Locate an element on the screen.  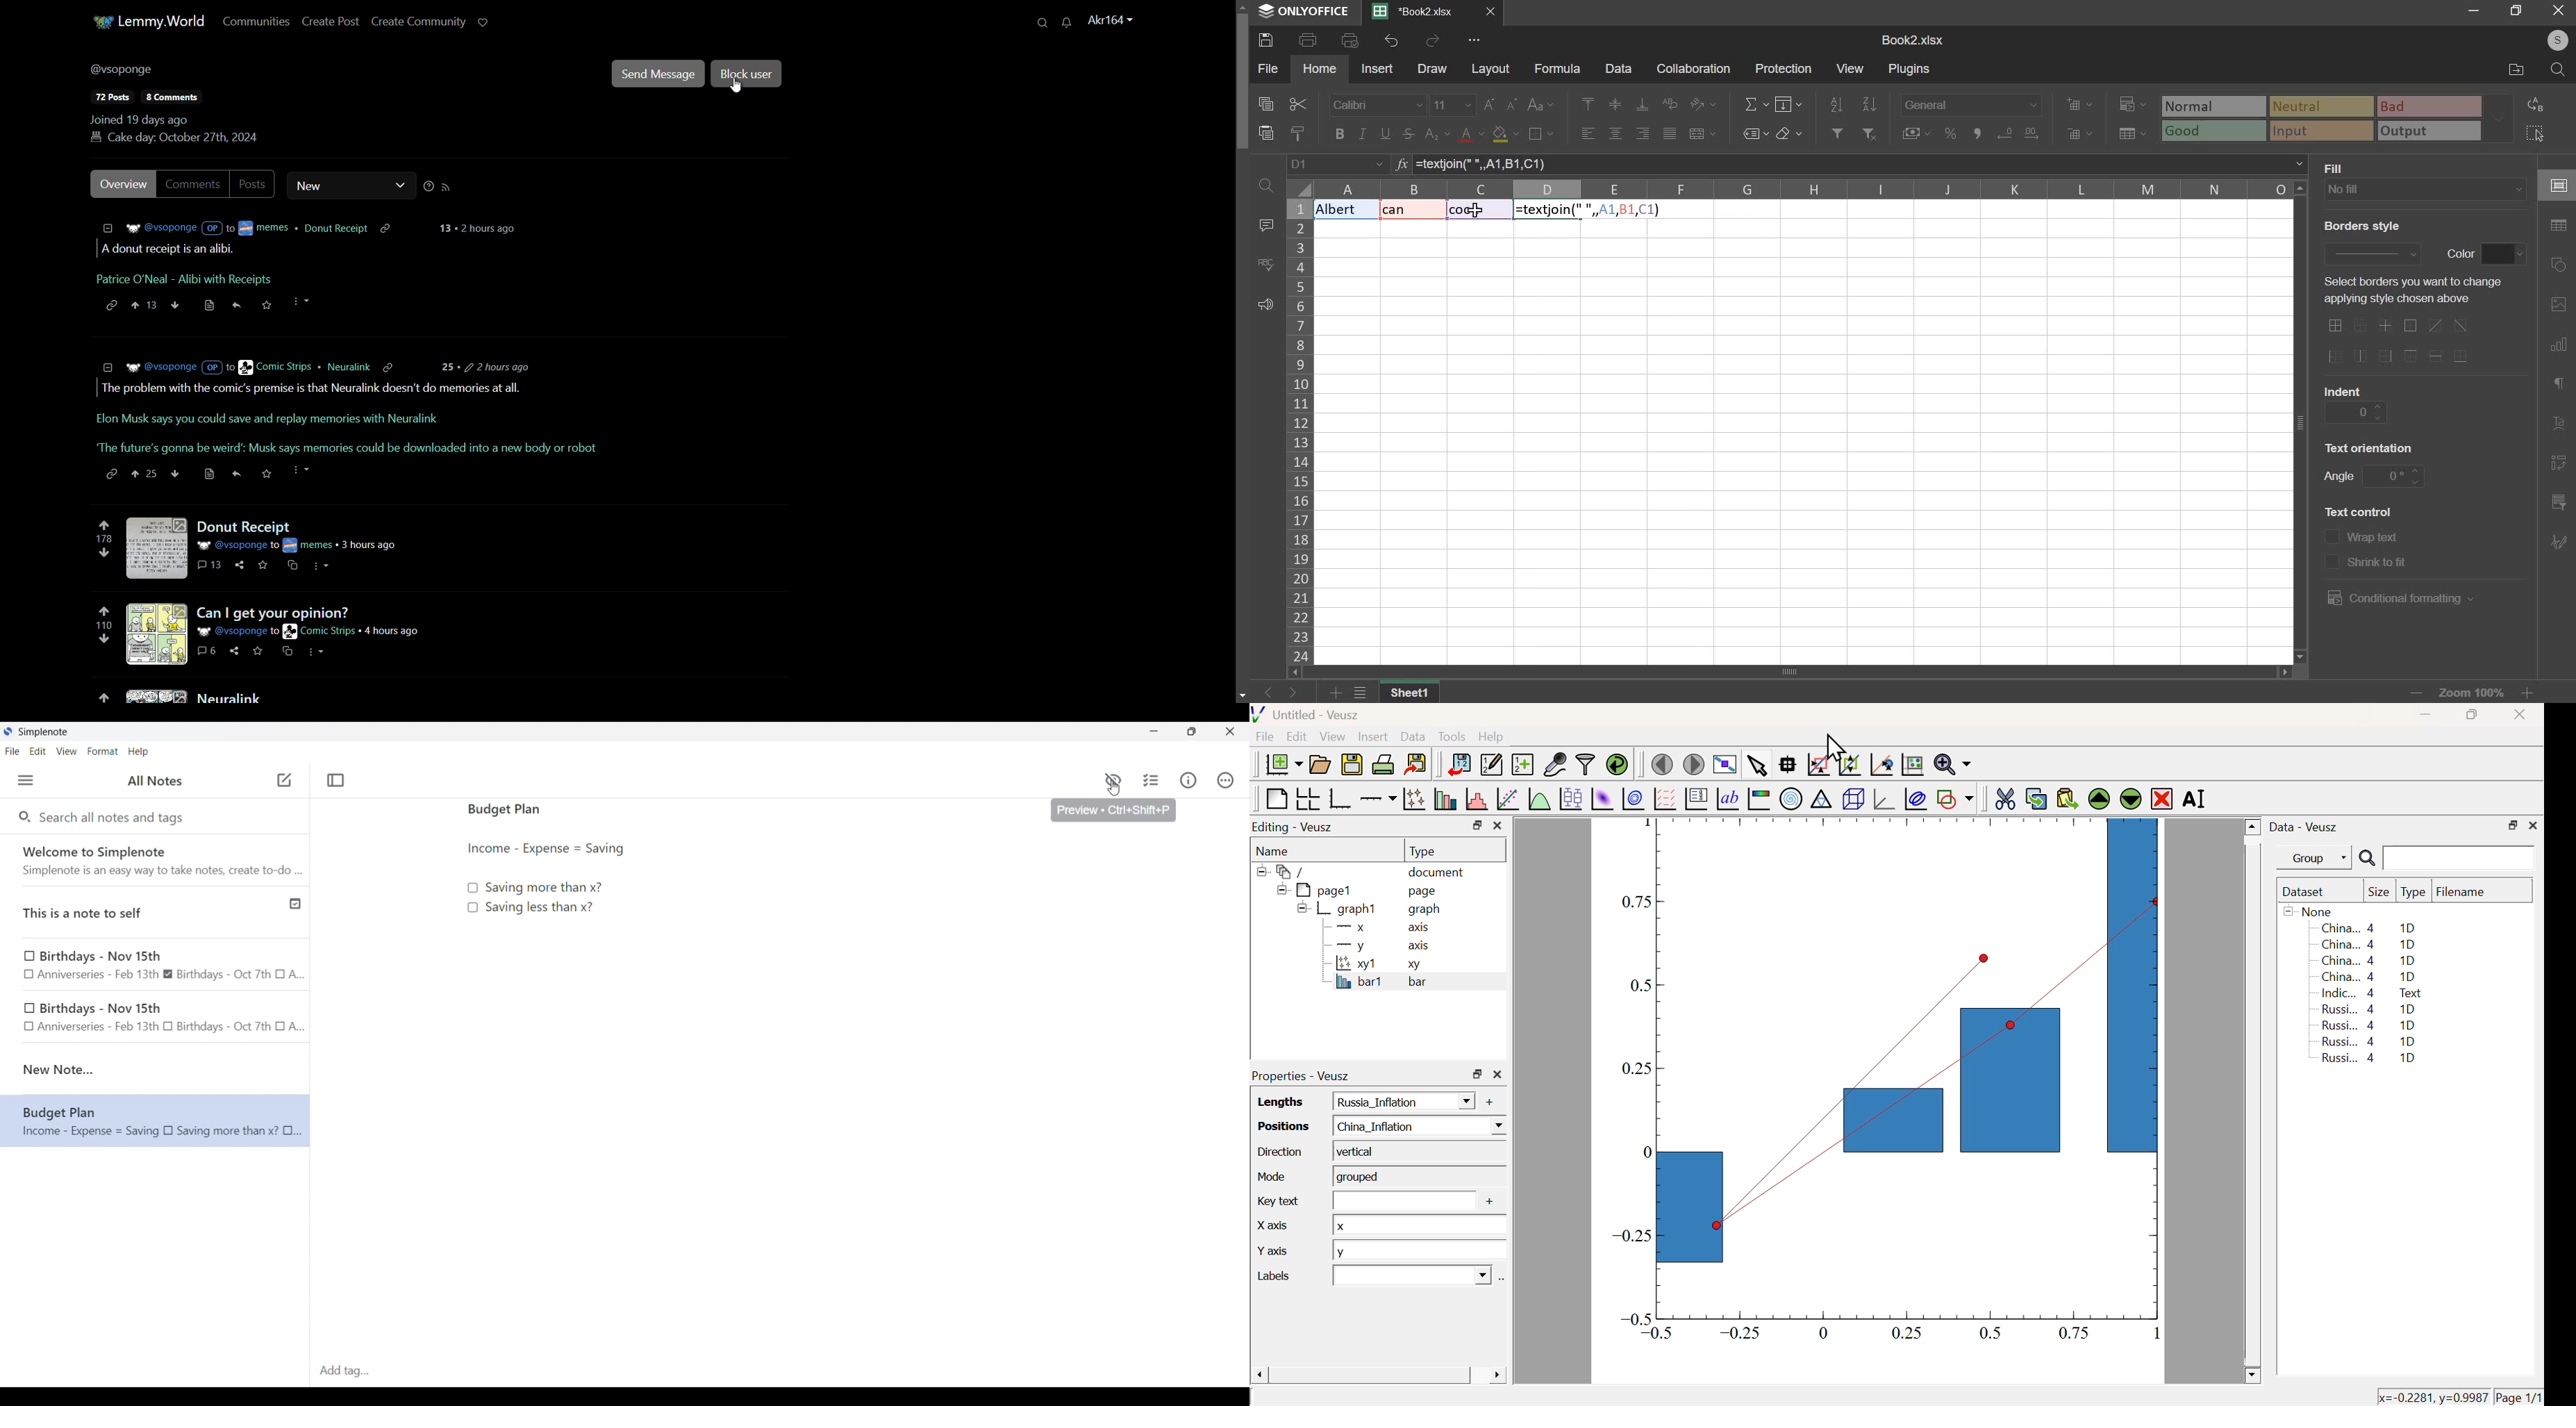
create community is located at coordinates (418, 23).